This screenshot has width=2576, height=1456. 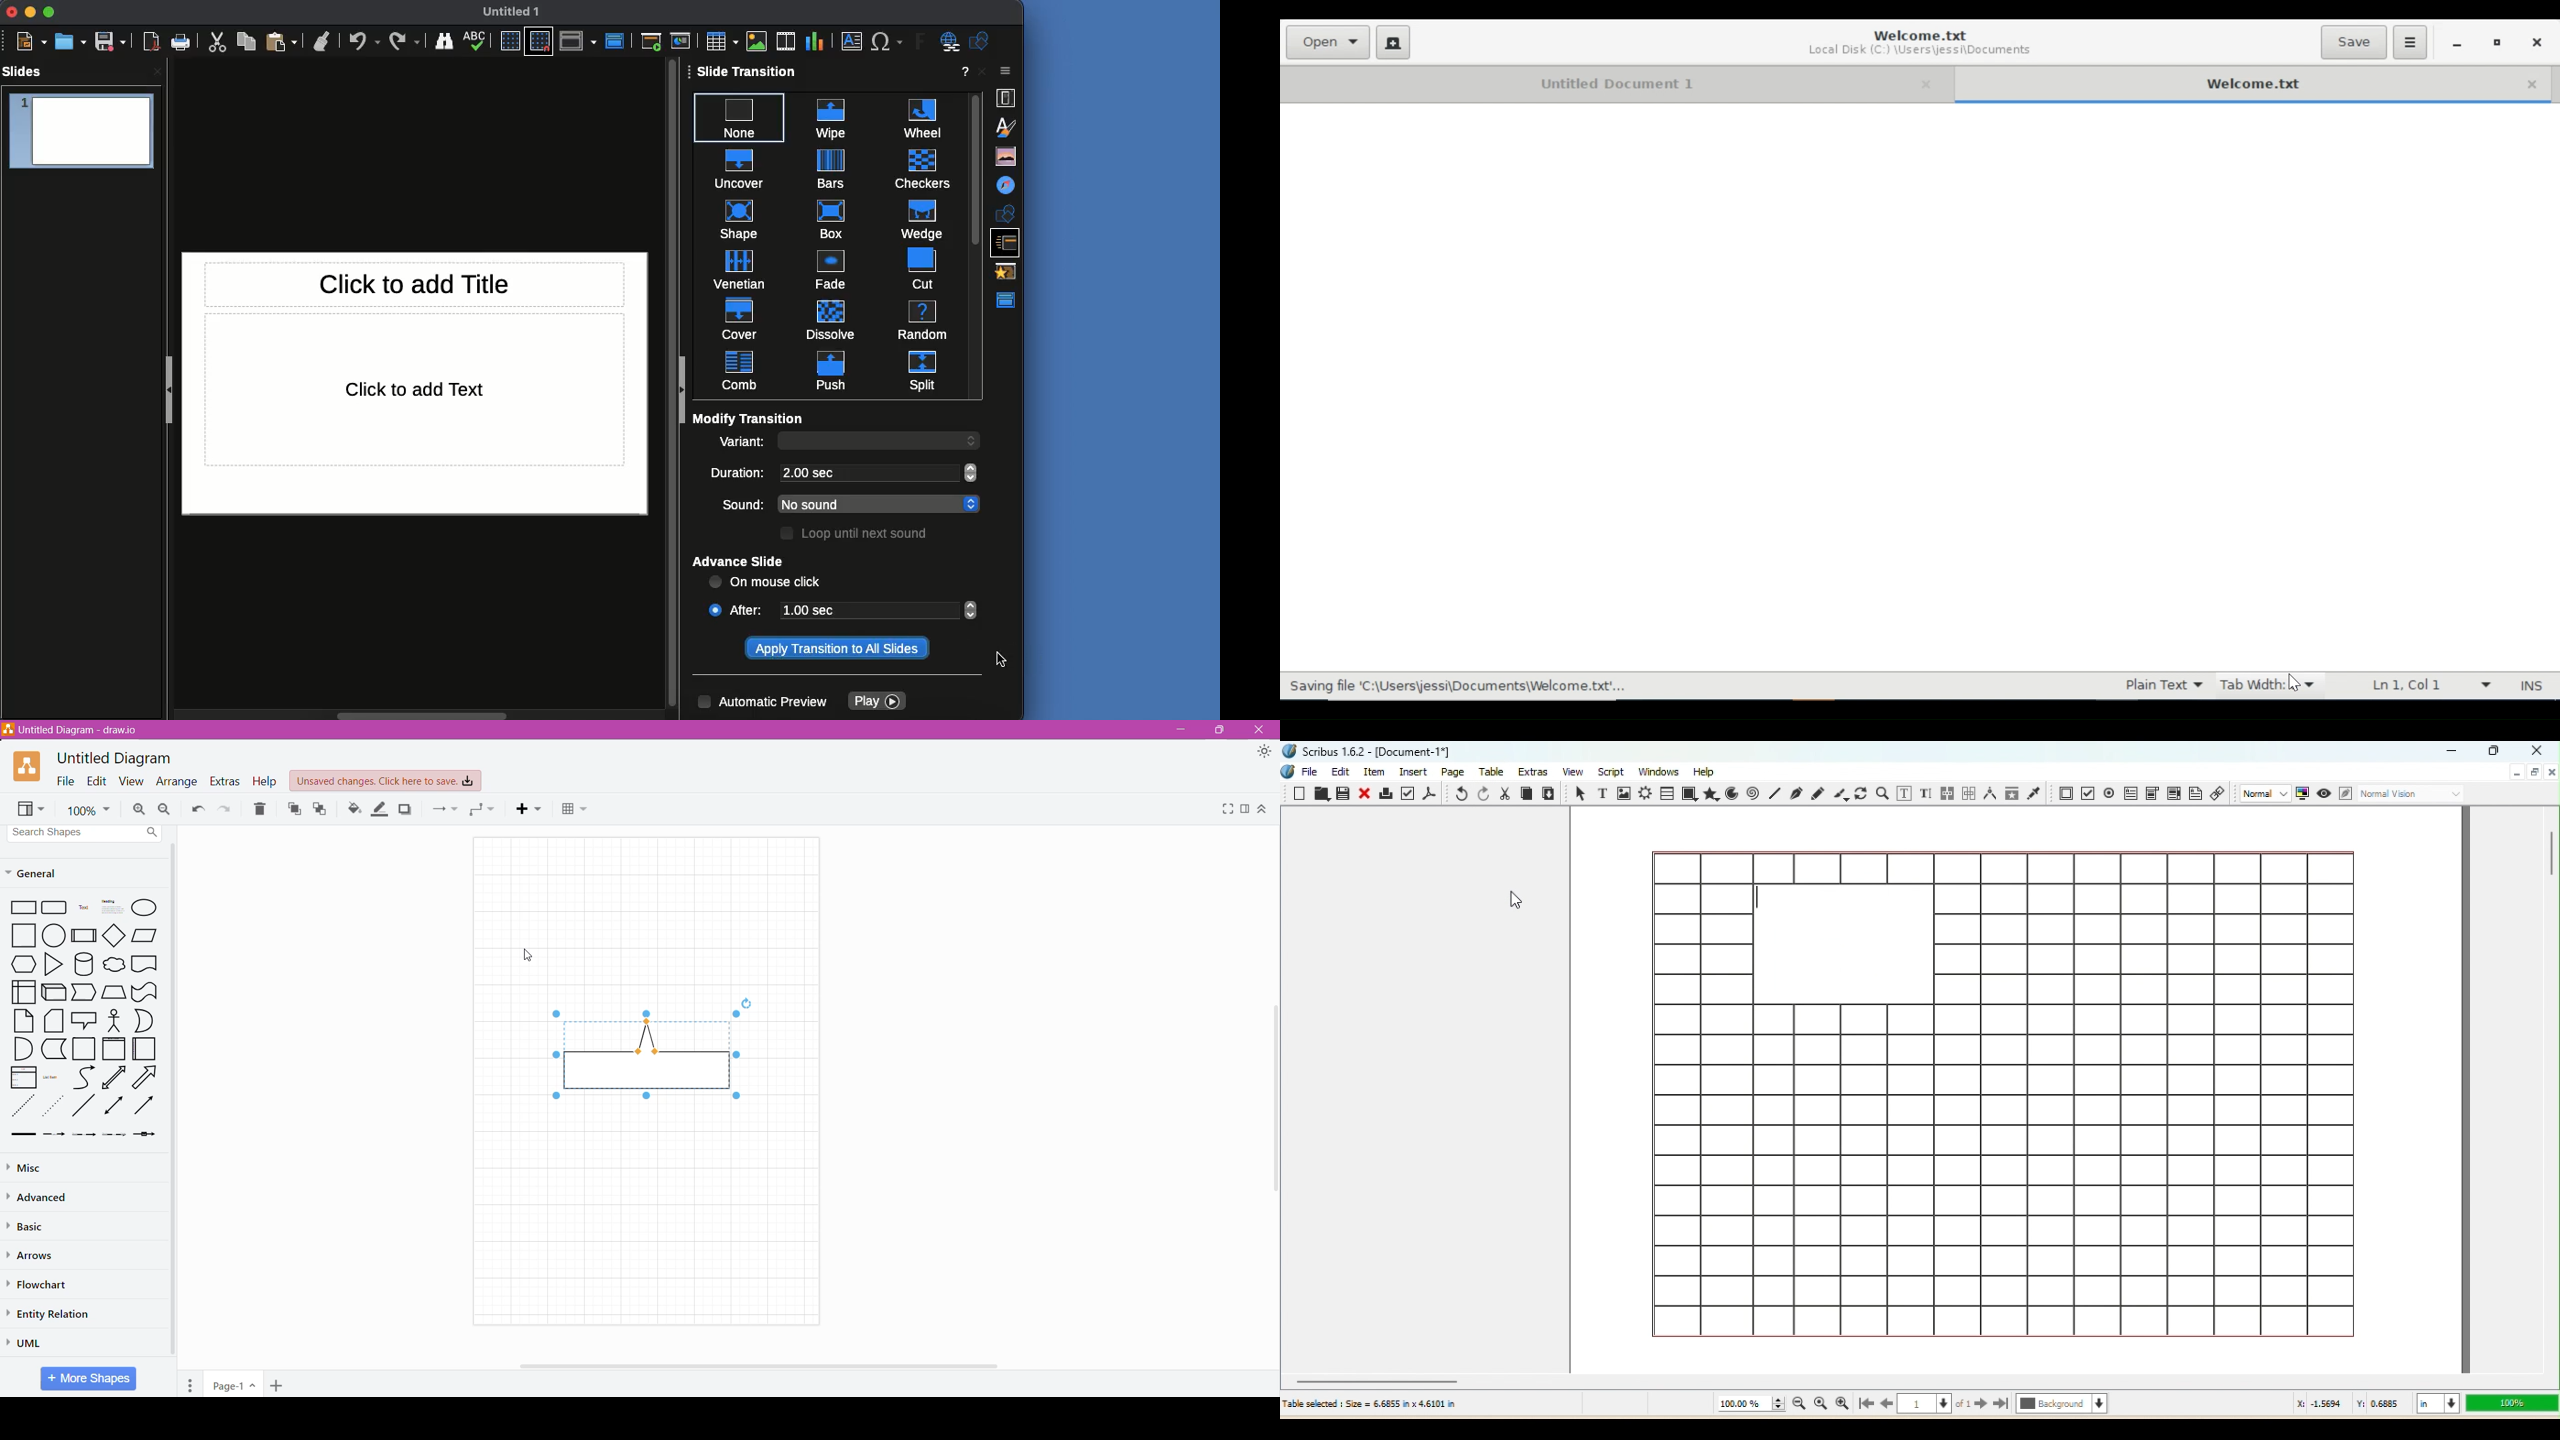 What do you see at coordinates (2323, 792) in the screenshot?
I see `Preview mode` at bounding box center [2323, 792].